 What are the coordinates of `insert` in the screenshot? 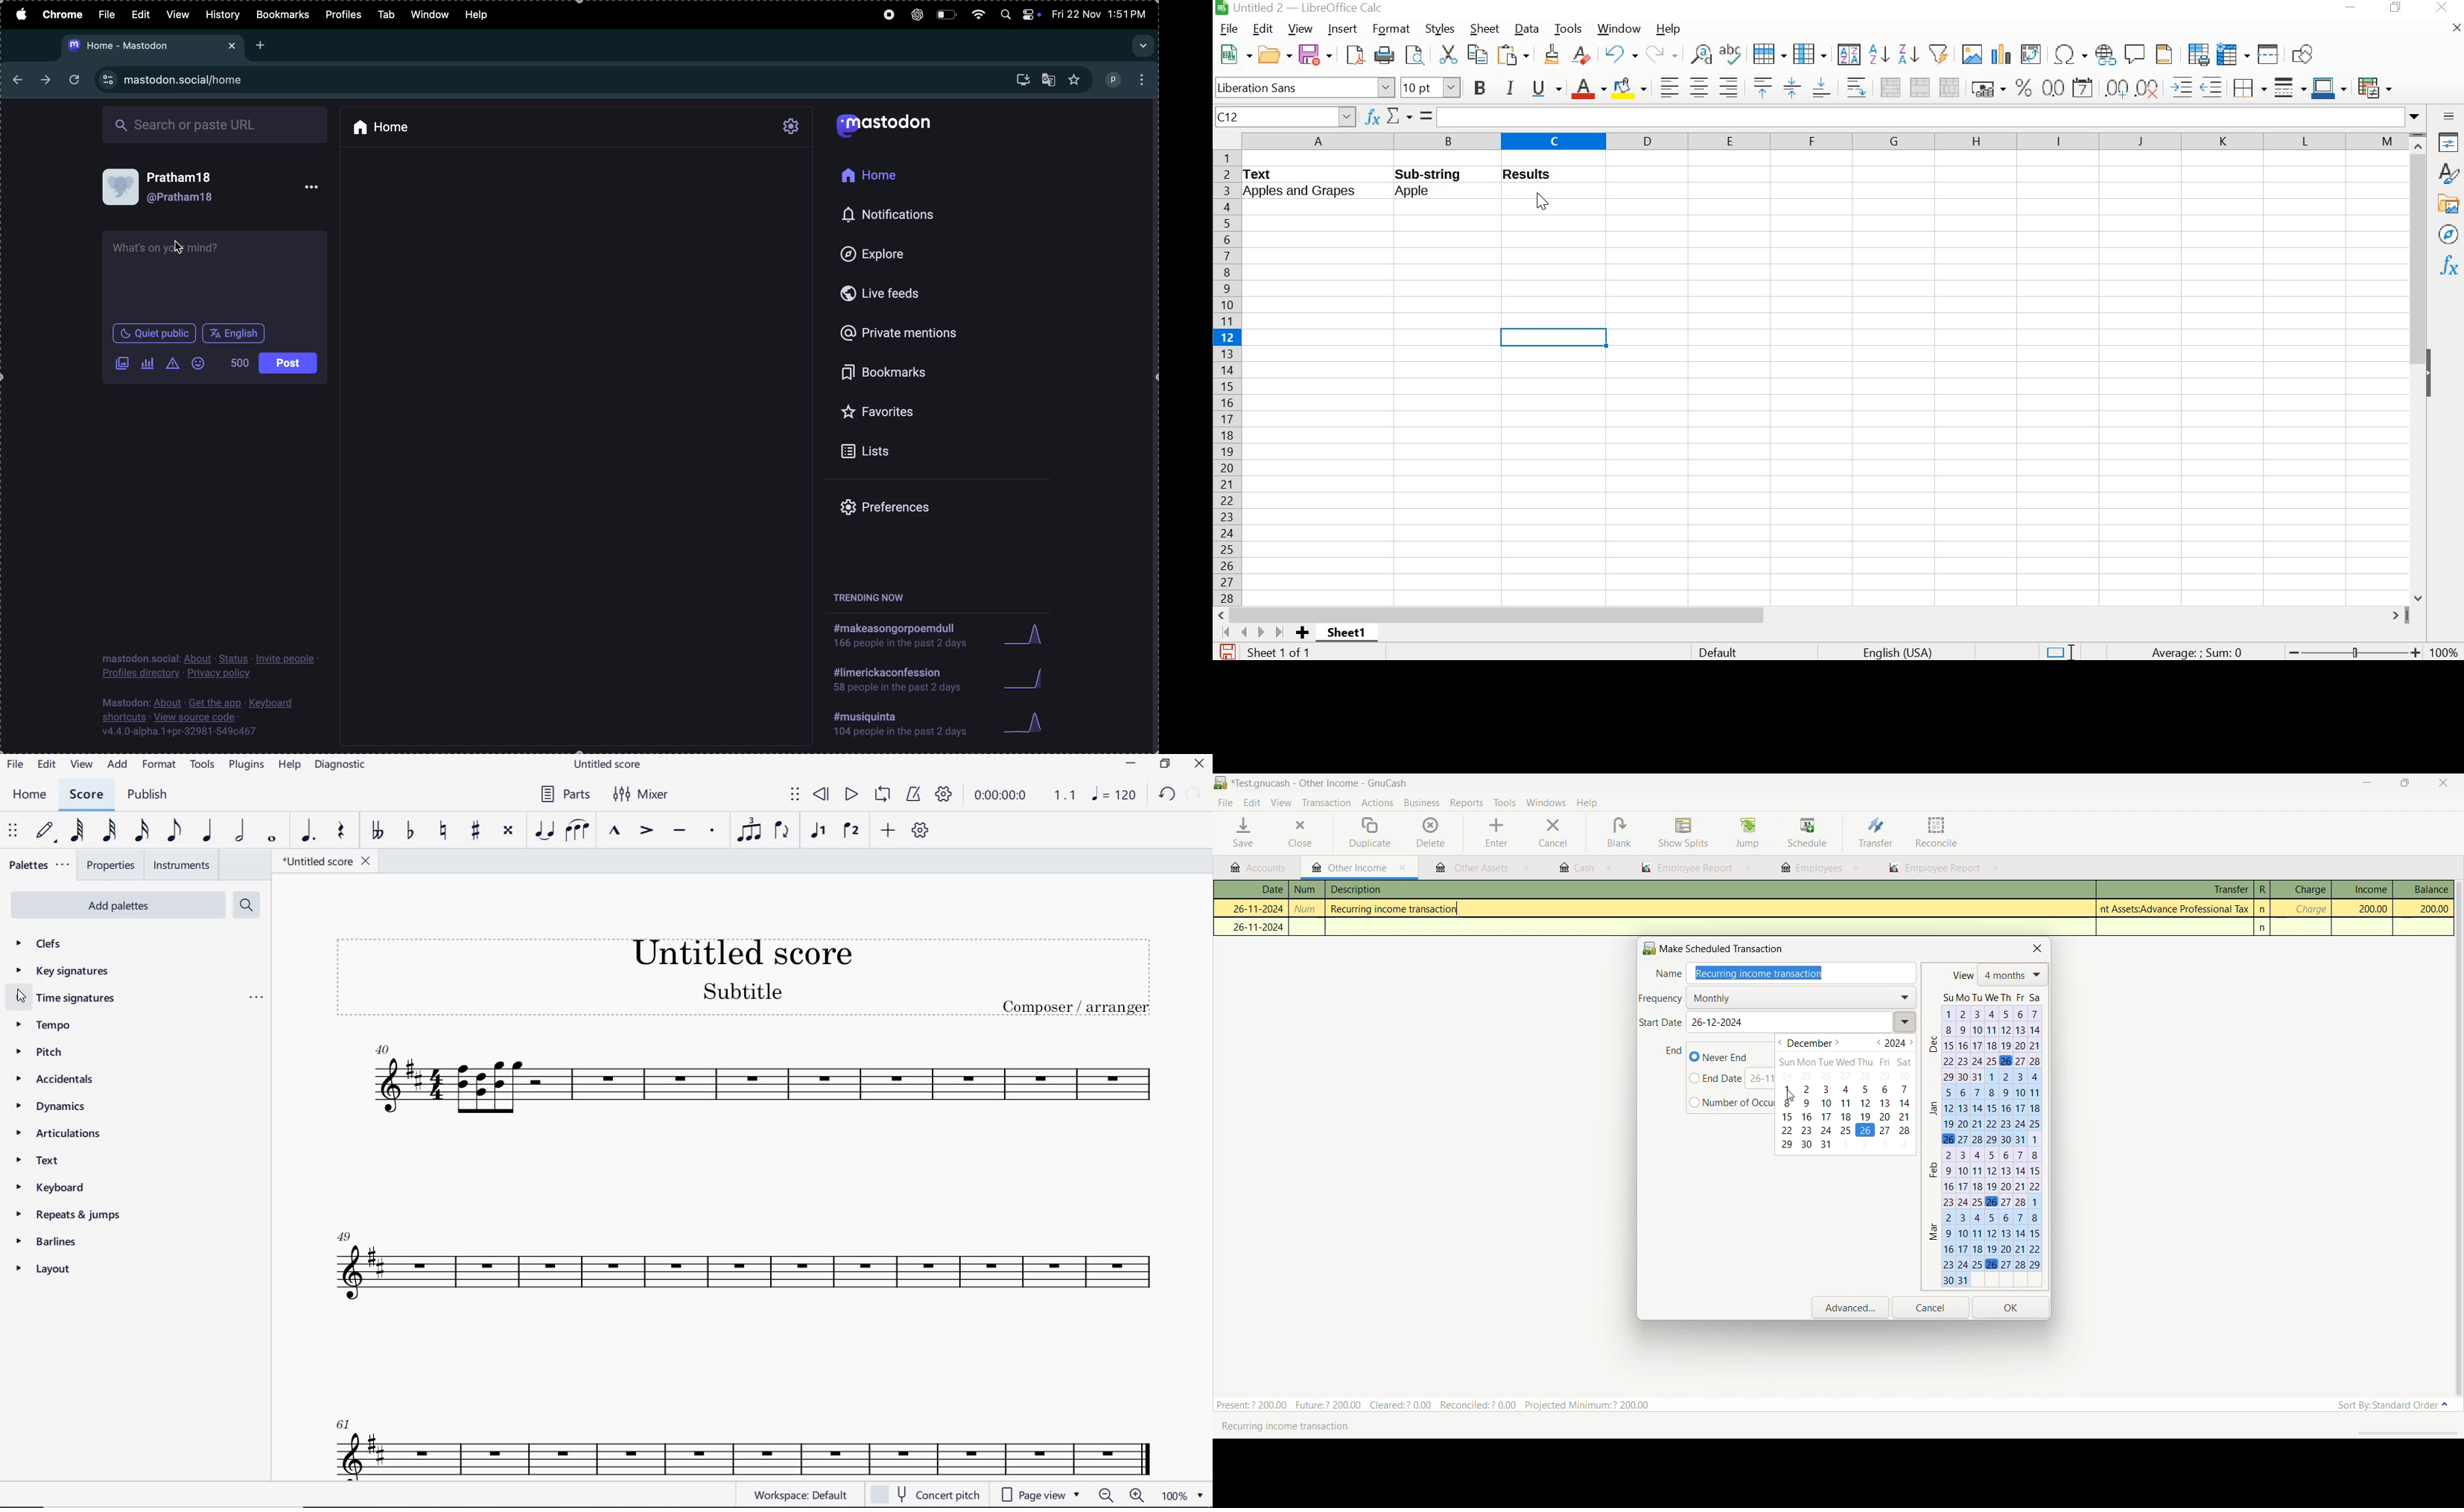 It's located at (1344, 29).